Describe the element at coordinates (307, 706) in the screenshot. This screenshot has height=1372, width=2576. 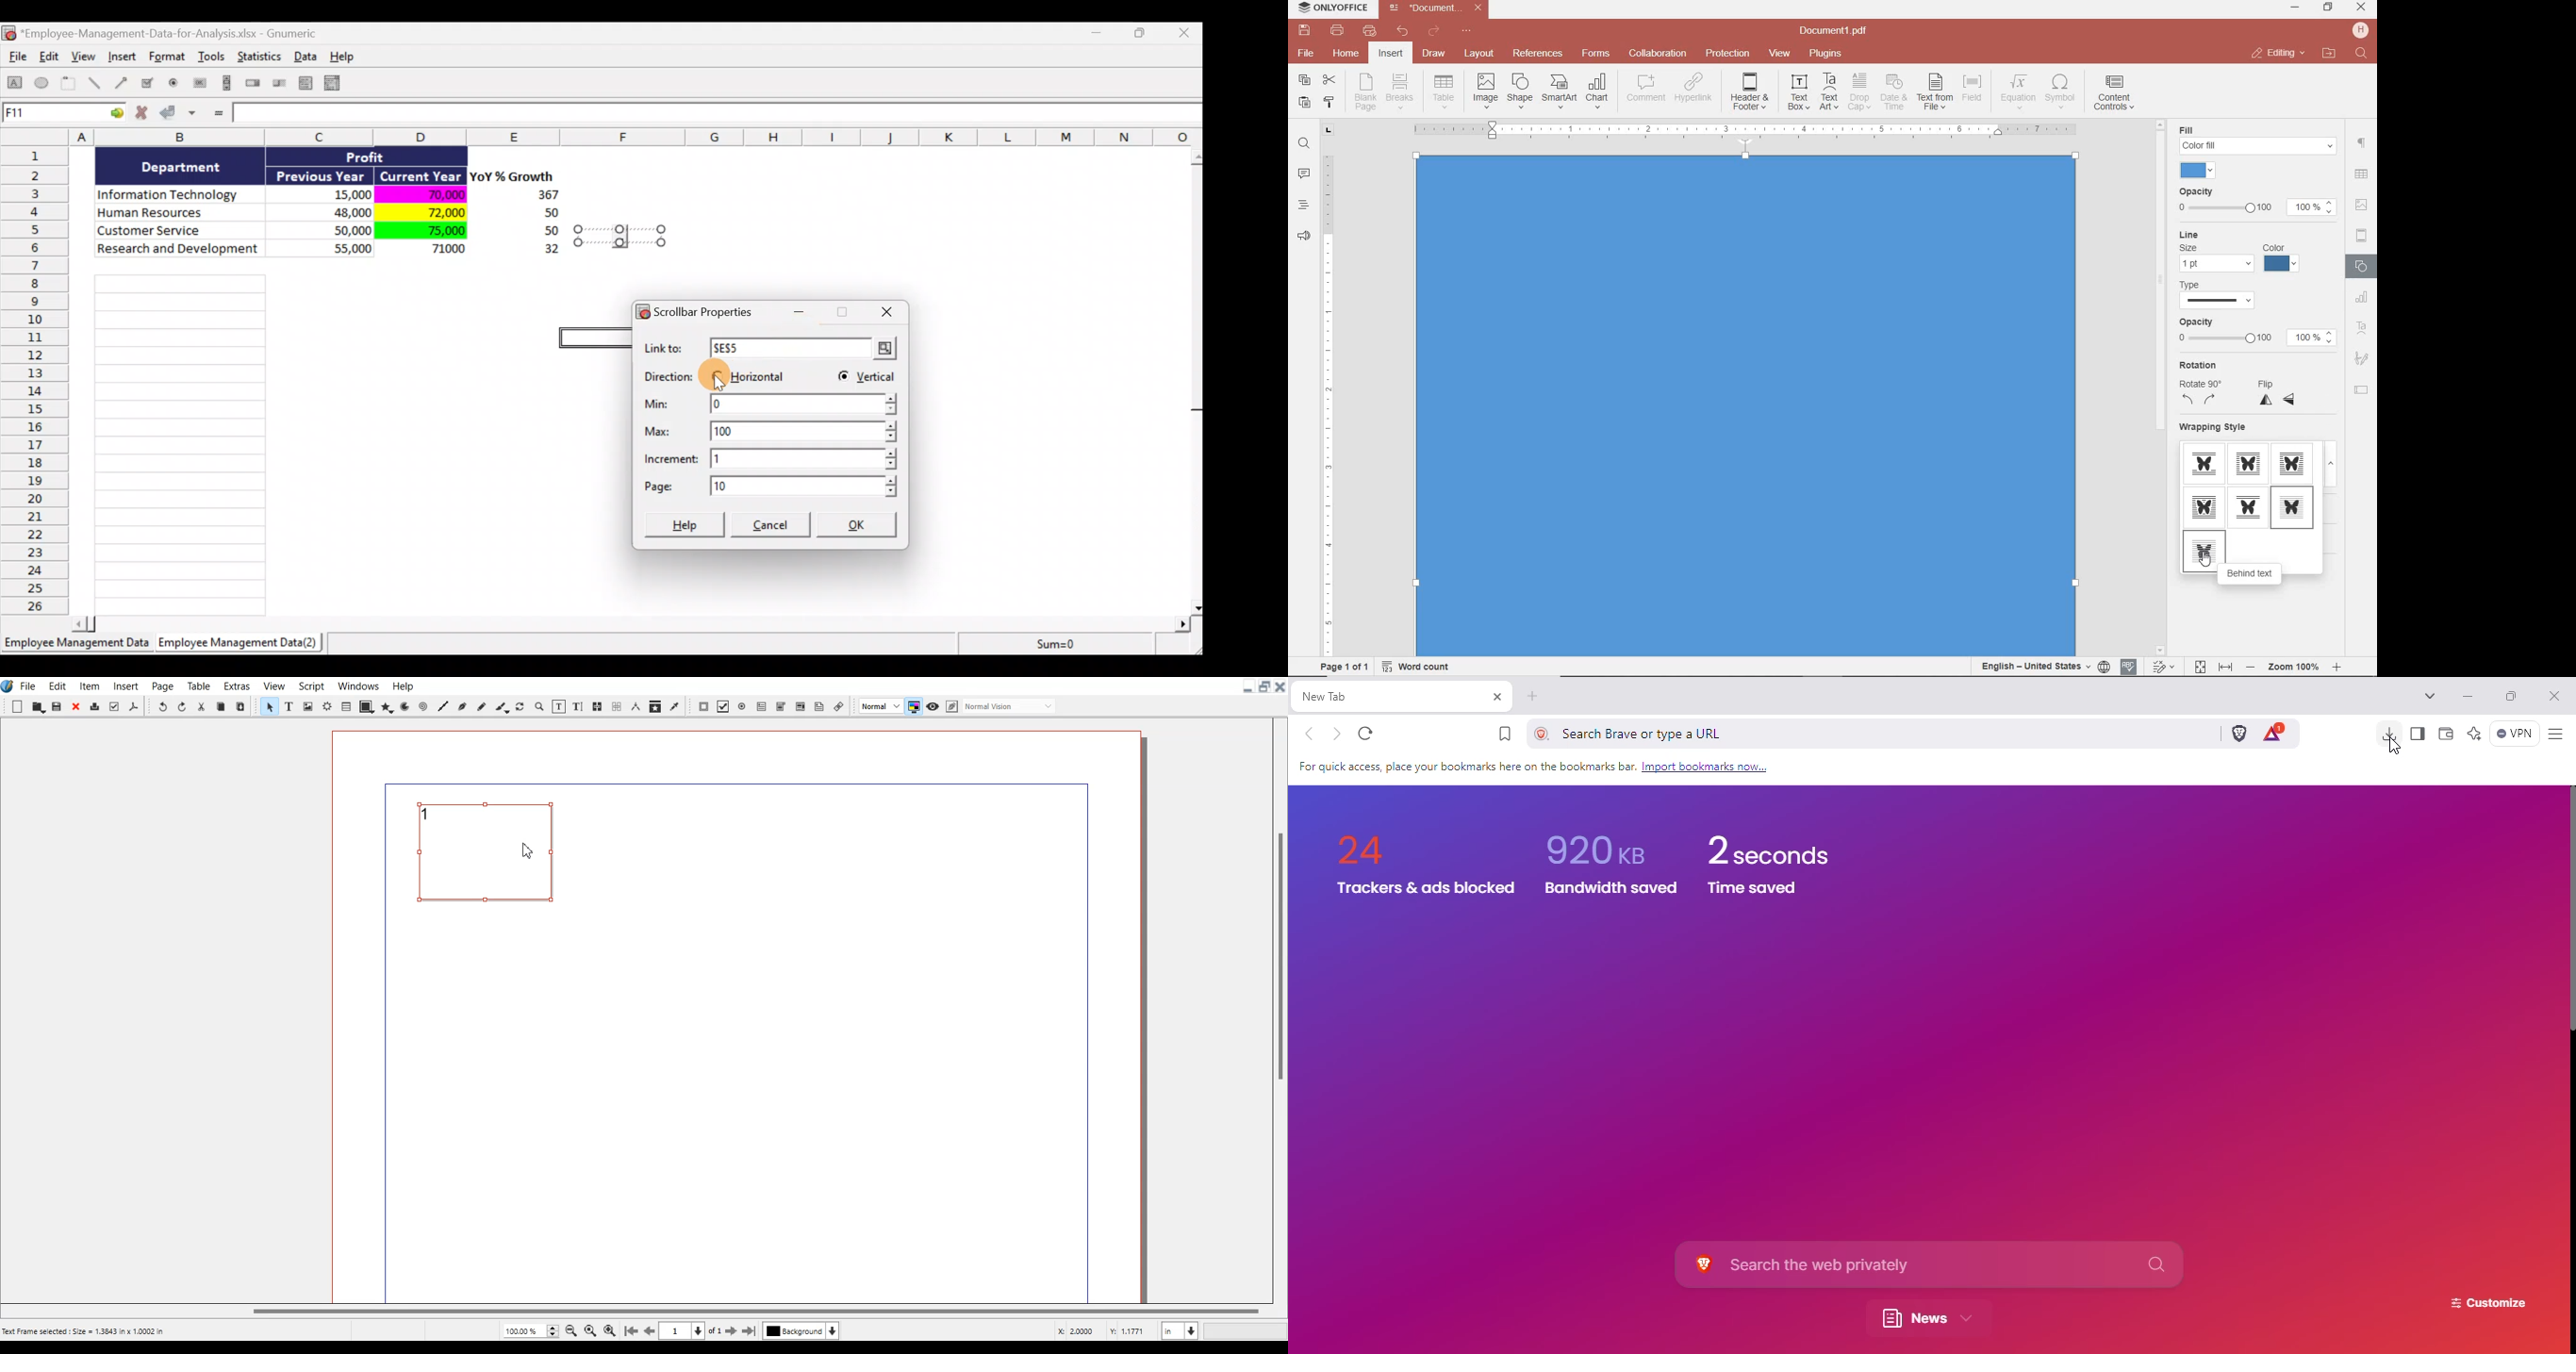
I see `Image frame` at that location.